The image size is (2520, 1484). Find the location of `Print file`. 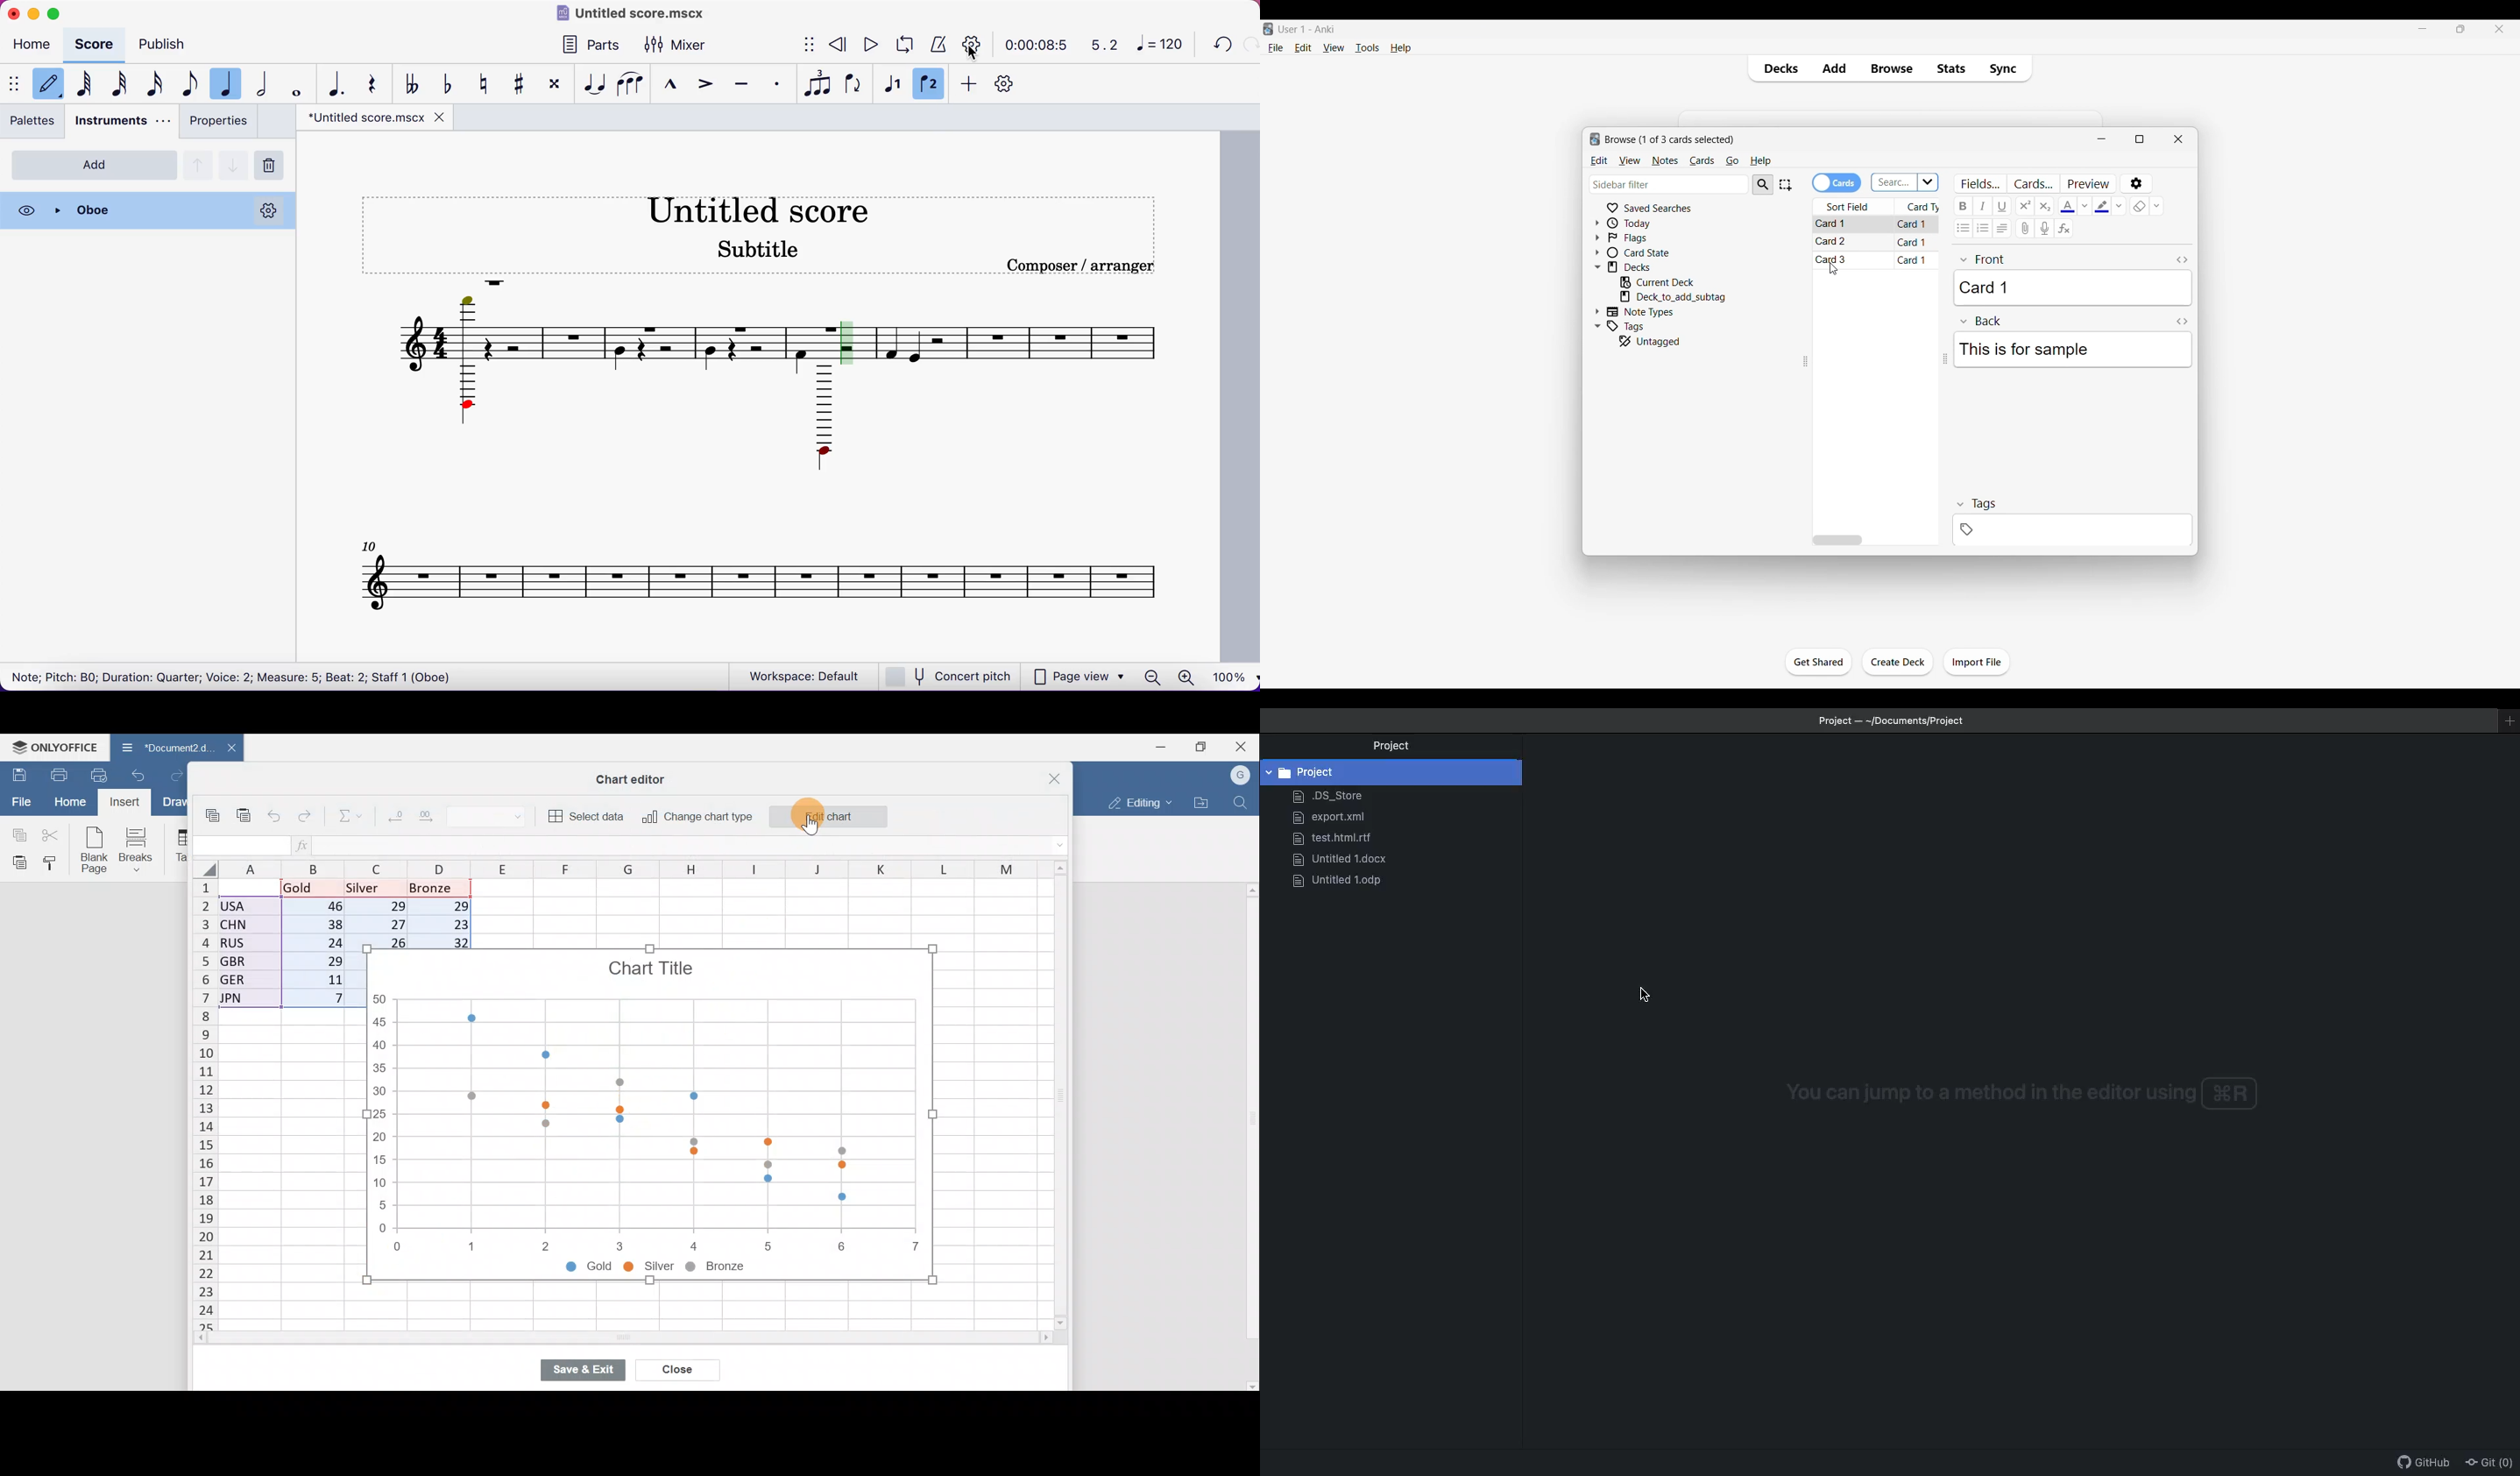

Print file is located at coordinates (55, 772).